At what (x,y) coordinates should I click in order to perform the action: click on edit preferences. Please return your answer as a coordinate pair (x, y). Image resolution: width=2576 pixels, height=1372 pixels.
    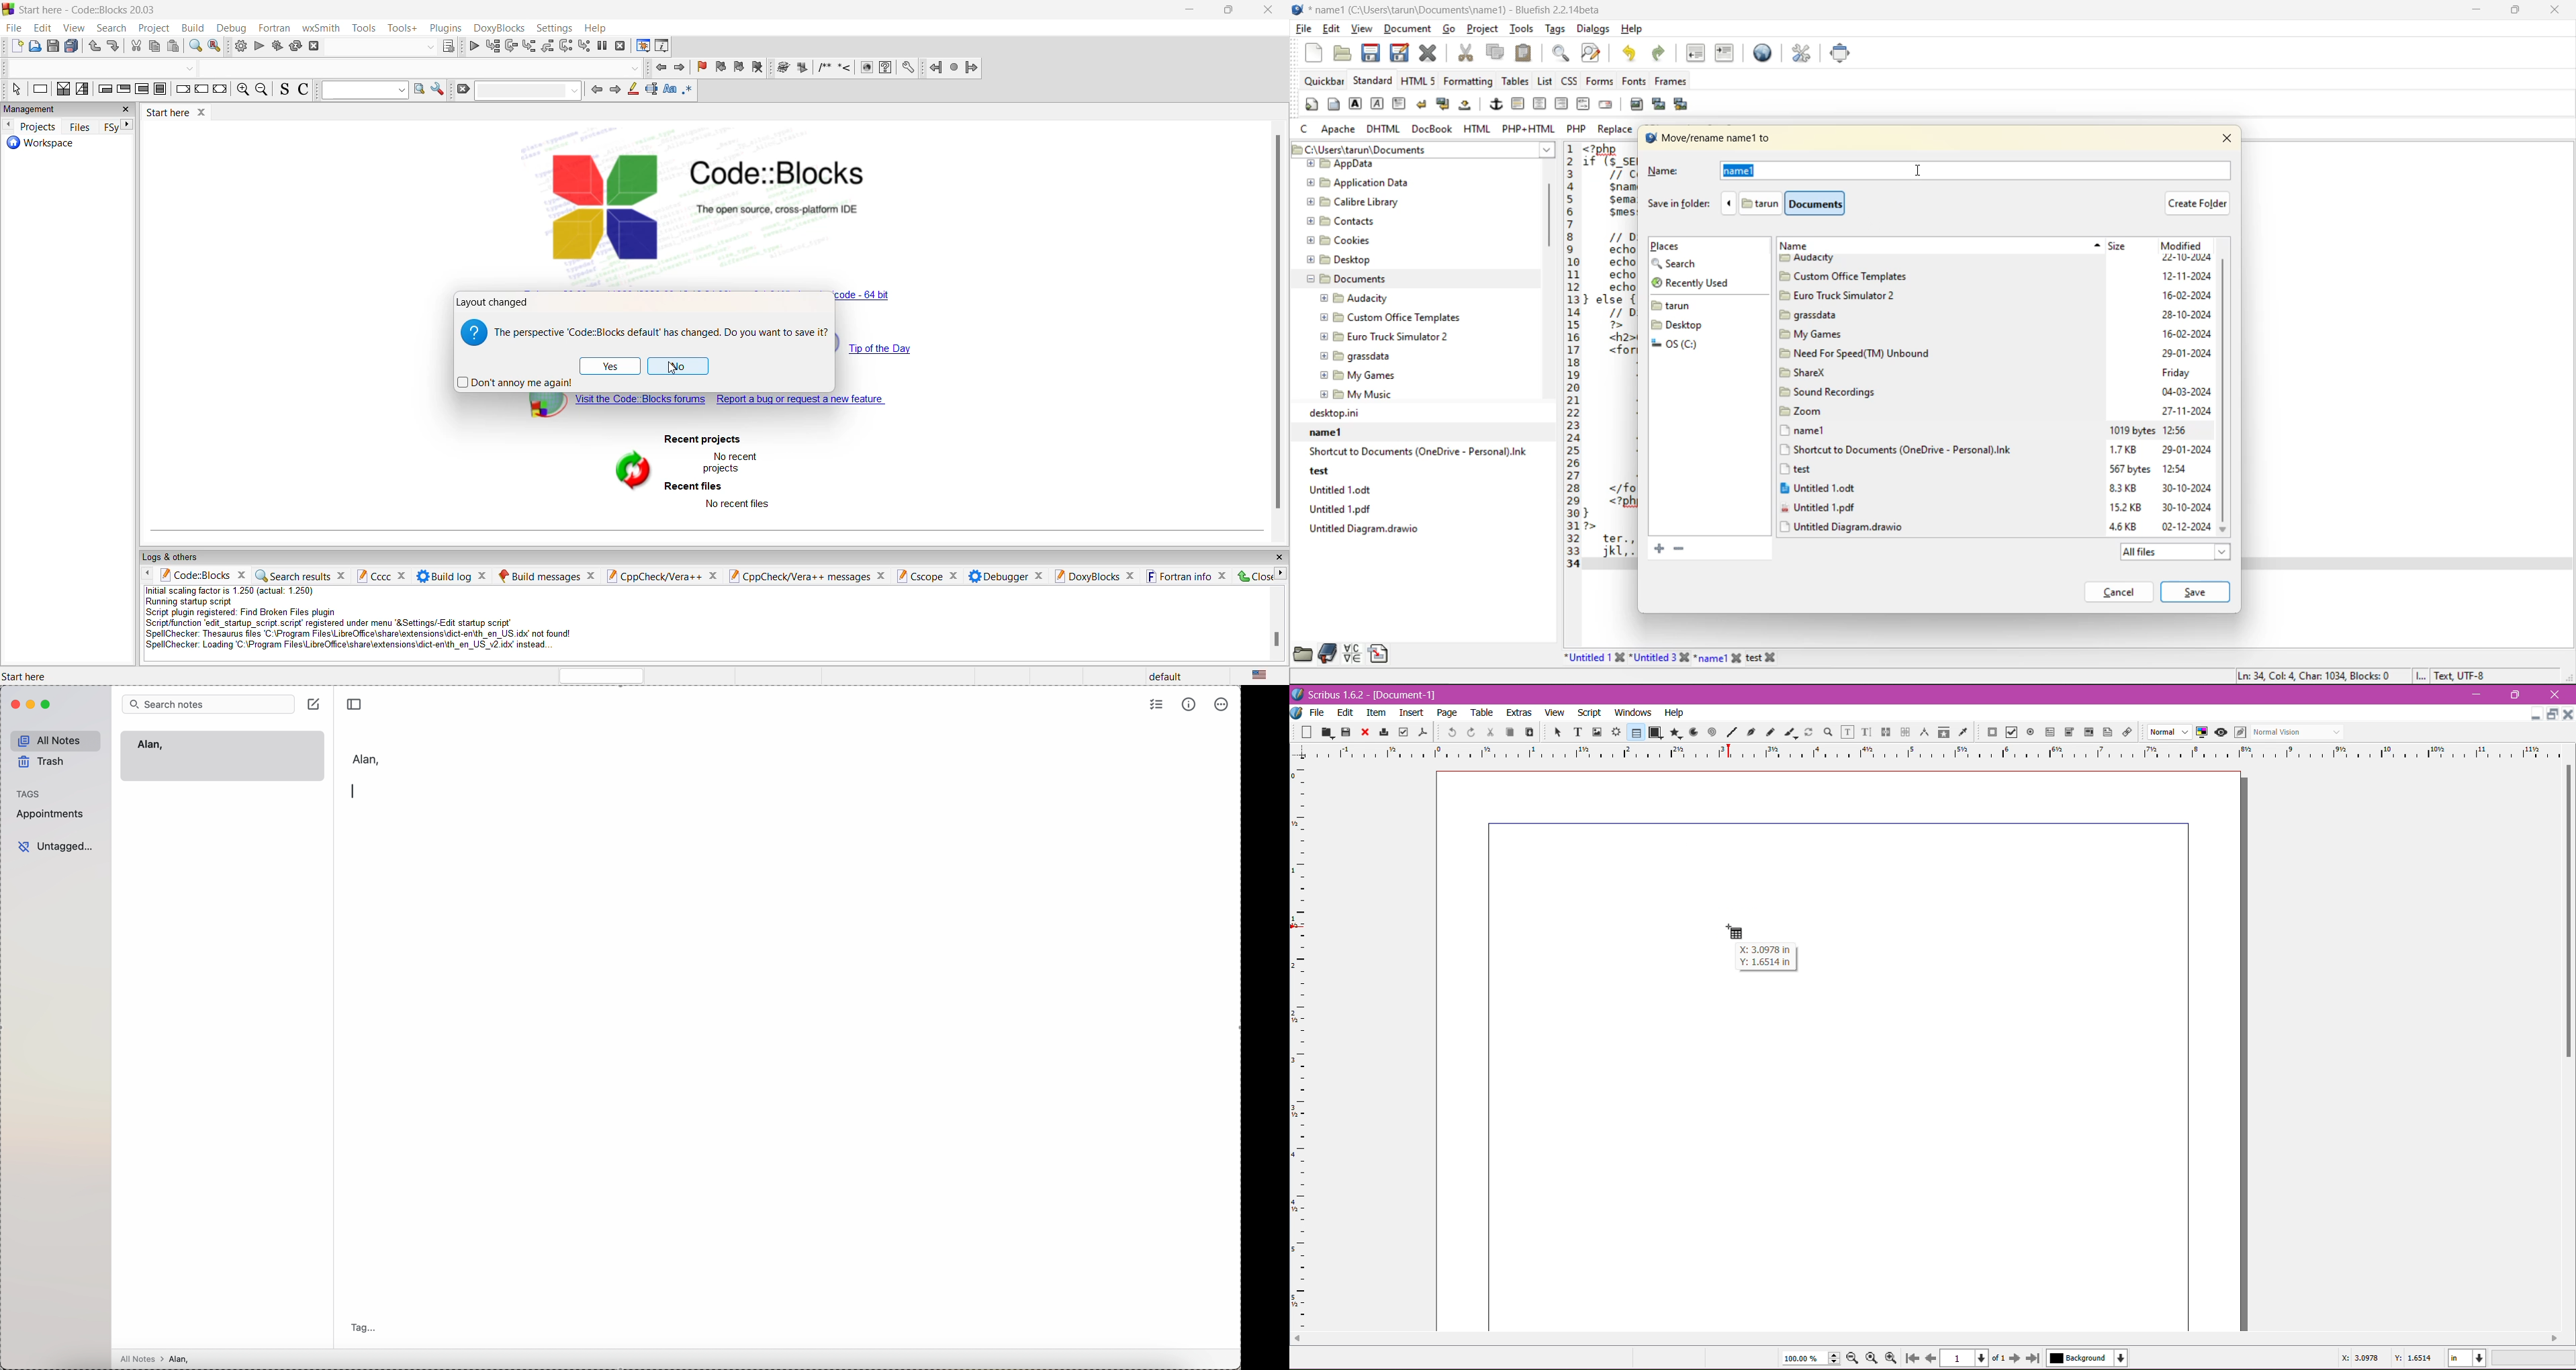
    Looking at the image, I should click on (1804, 54).